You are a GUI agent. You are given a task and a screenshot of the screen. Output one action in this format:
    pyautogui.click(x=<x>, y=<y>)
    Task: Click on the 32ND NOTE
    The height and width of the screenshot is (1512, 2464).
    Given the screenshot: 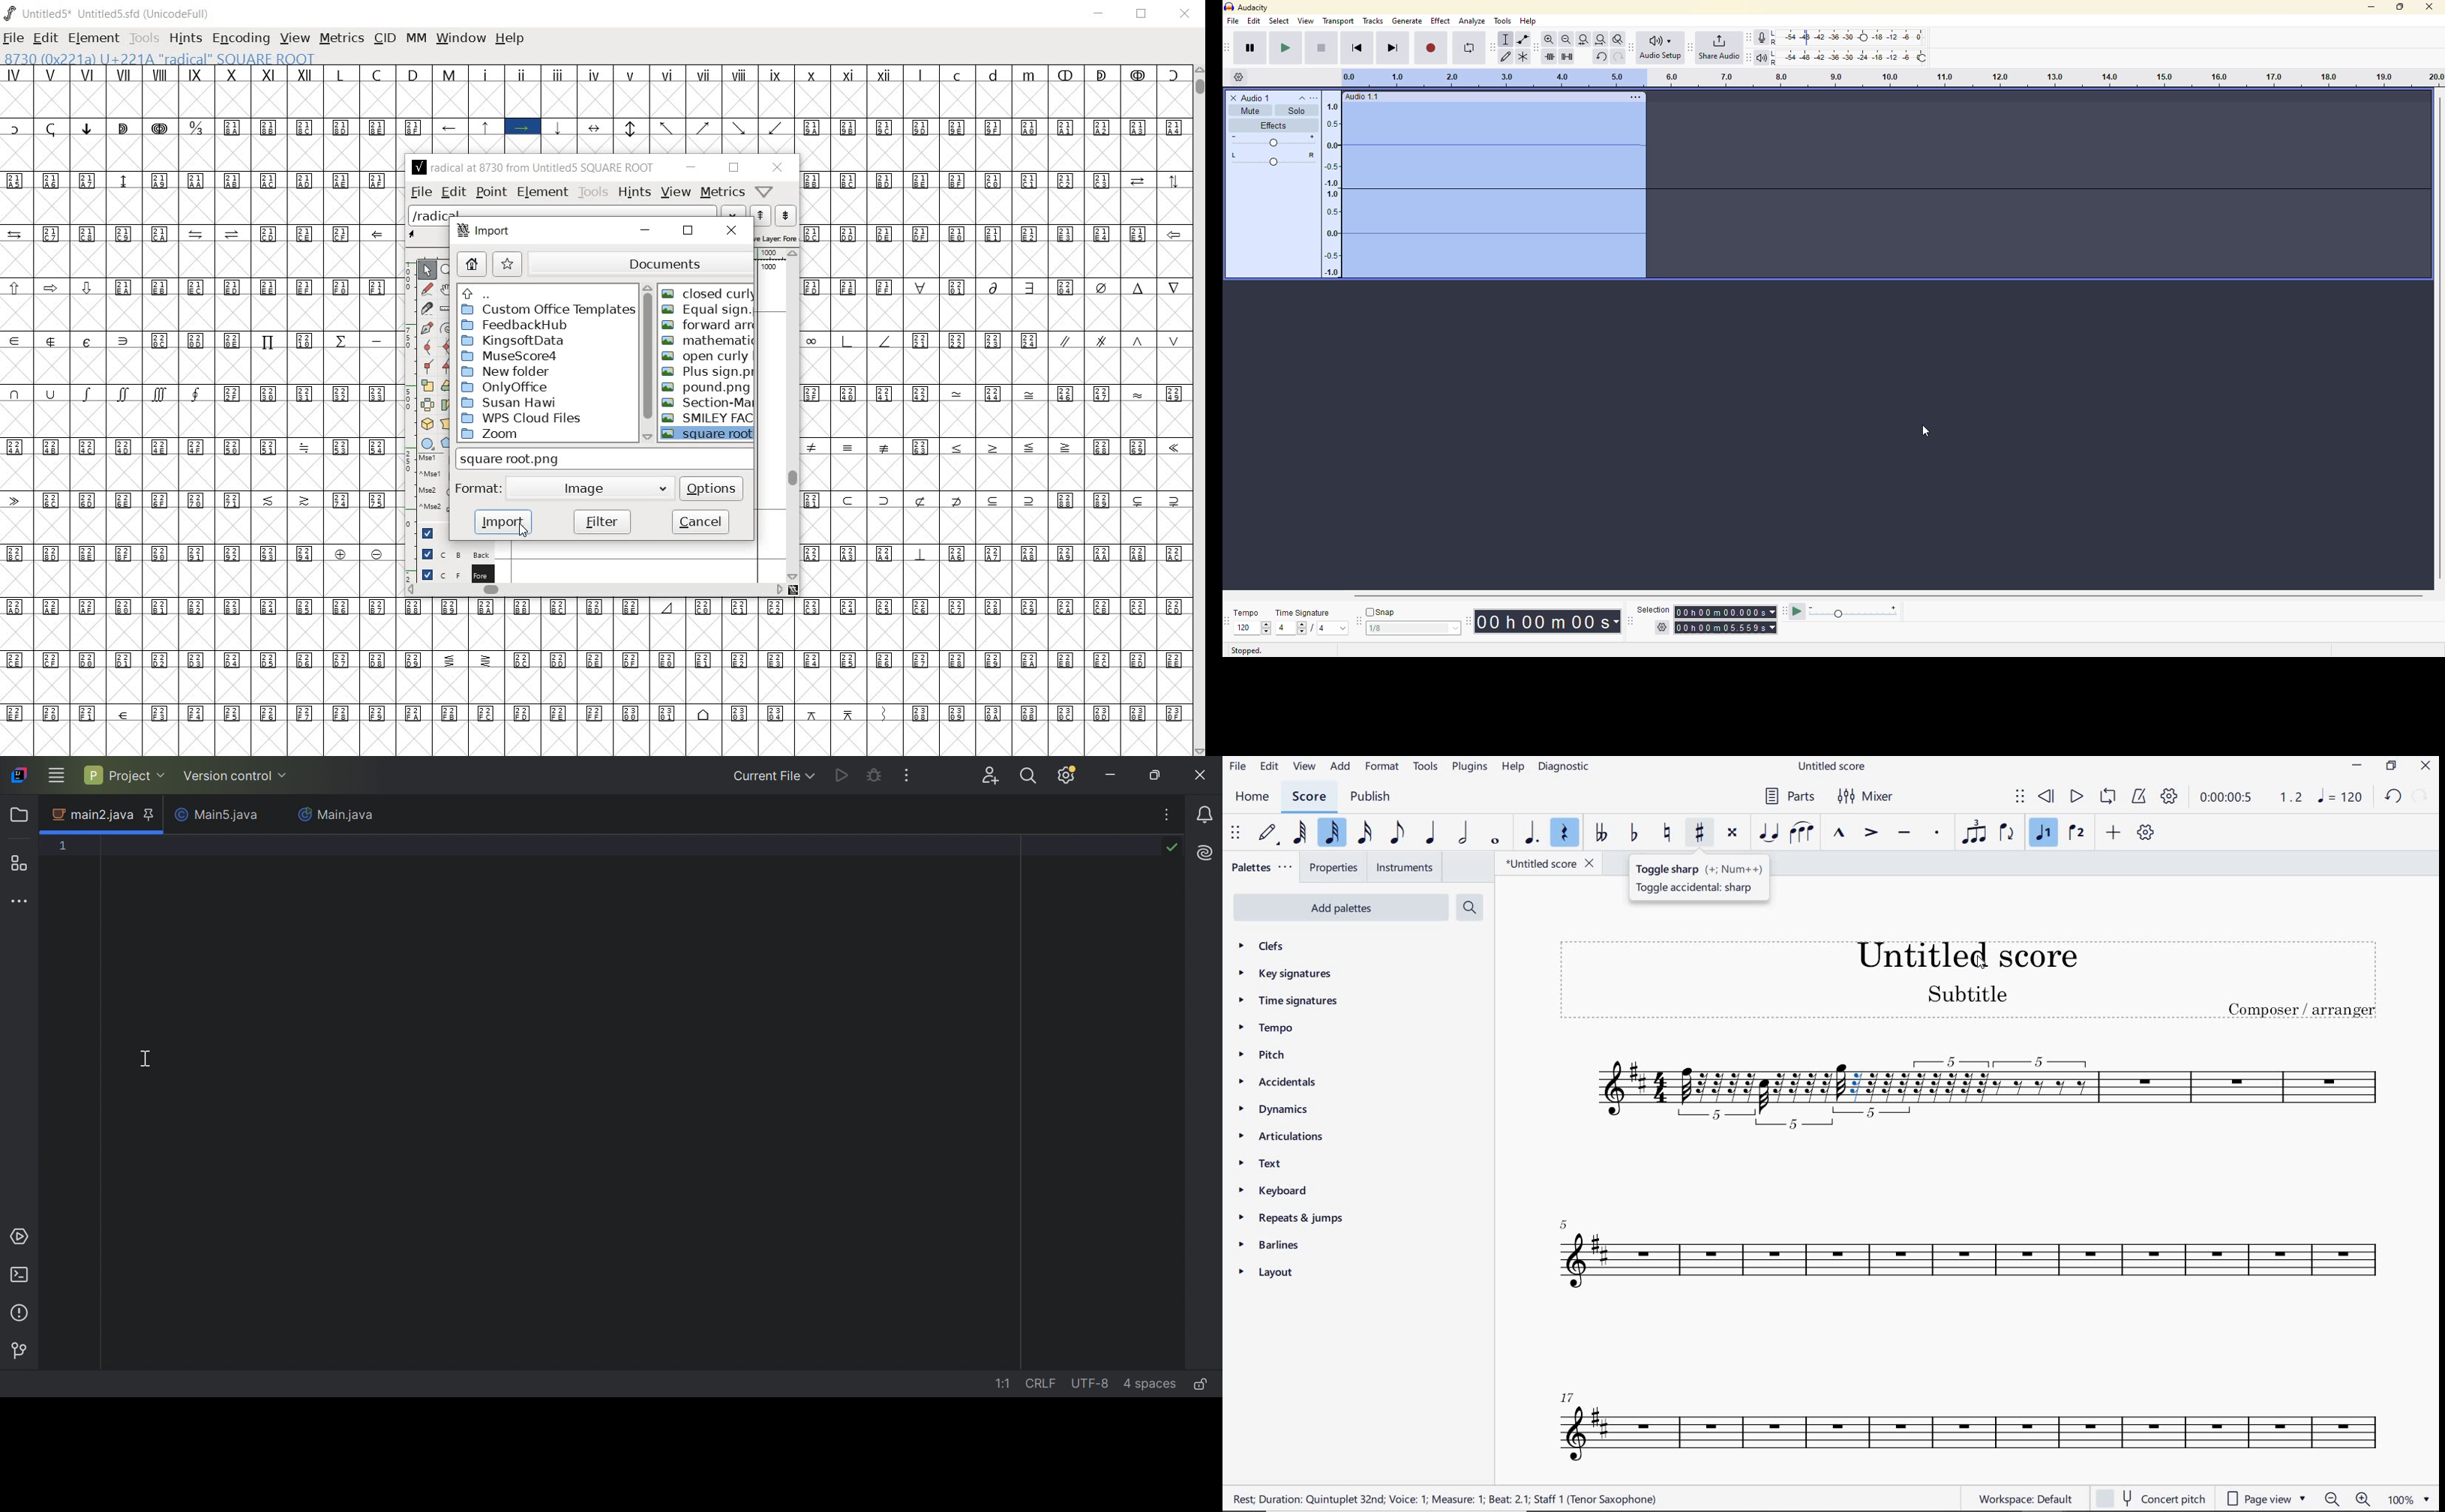 What is the action you would take?
    pyautogui.click(x=1331, y=833)
    